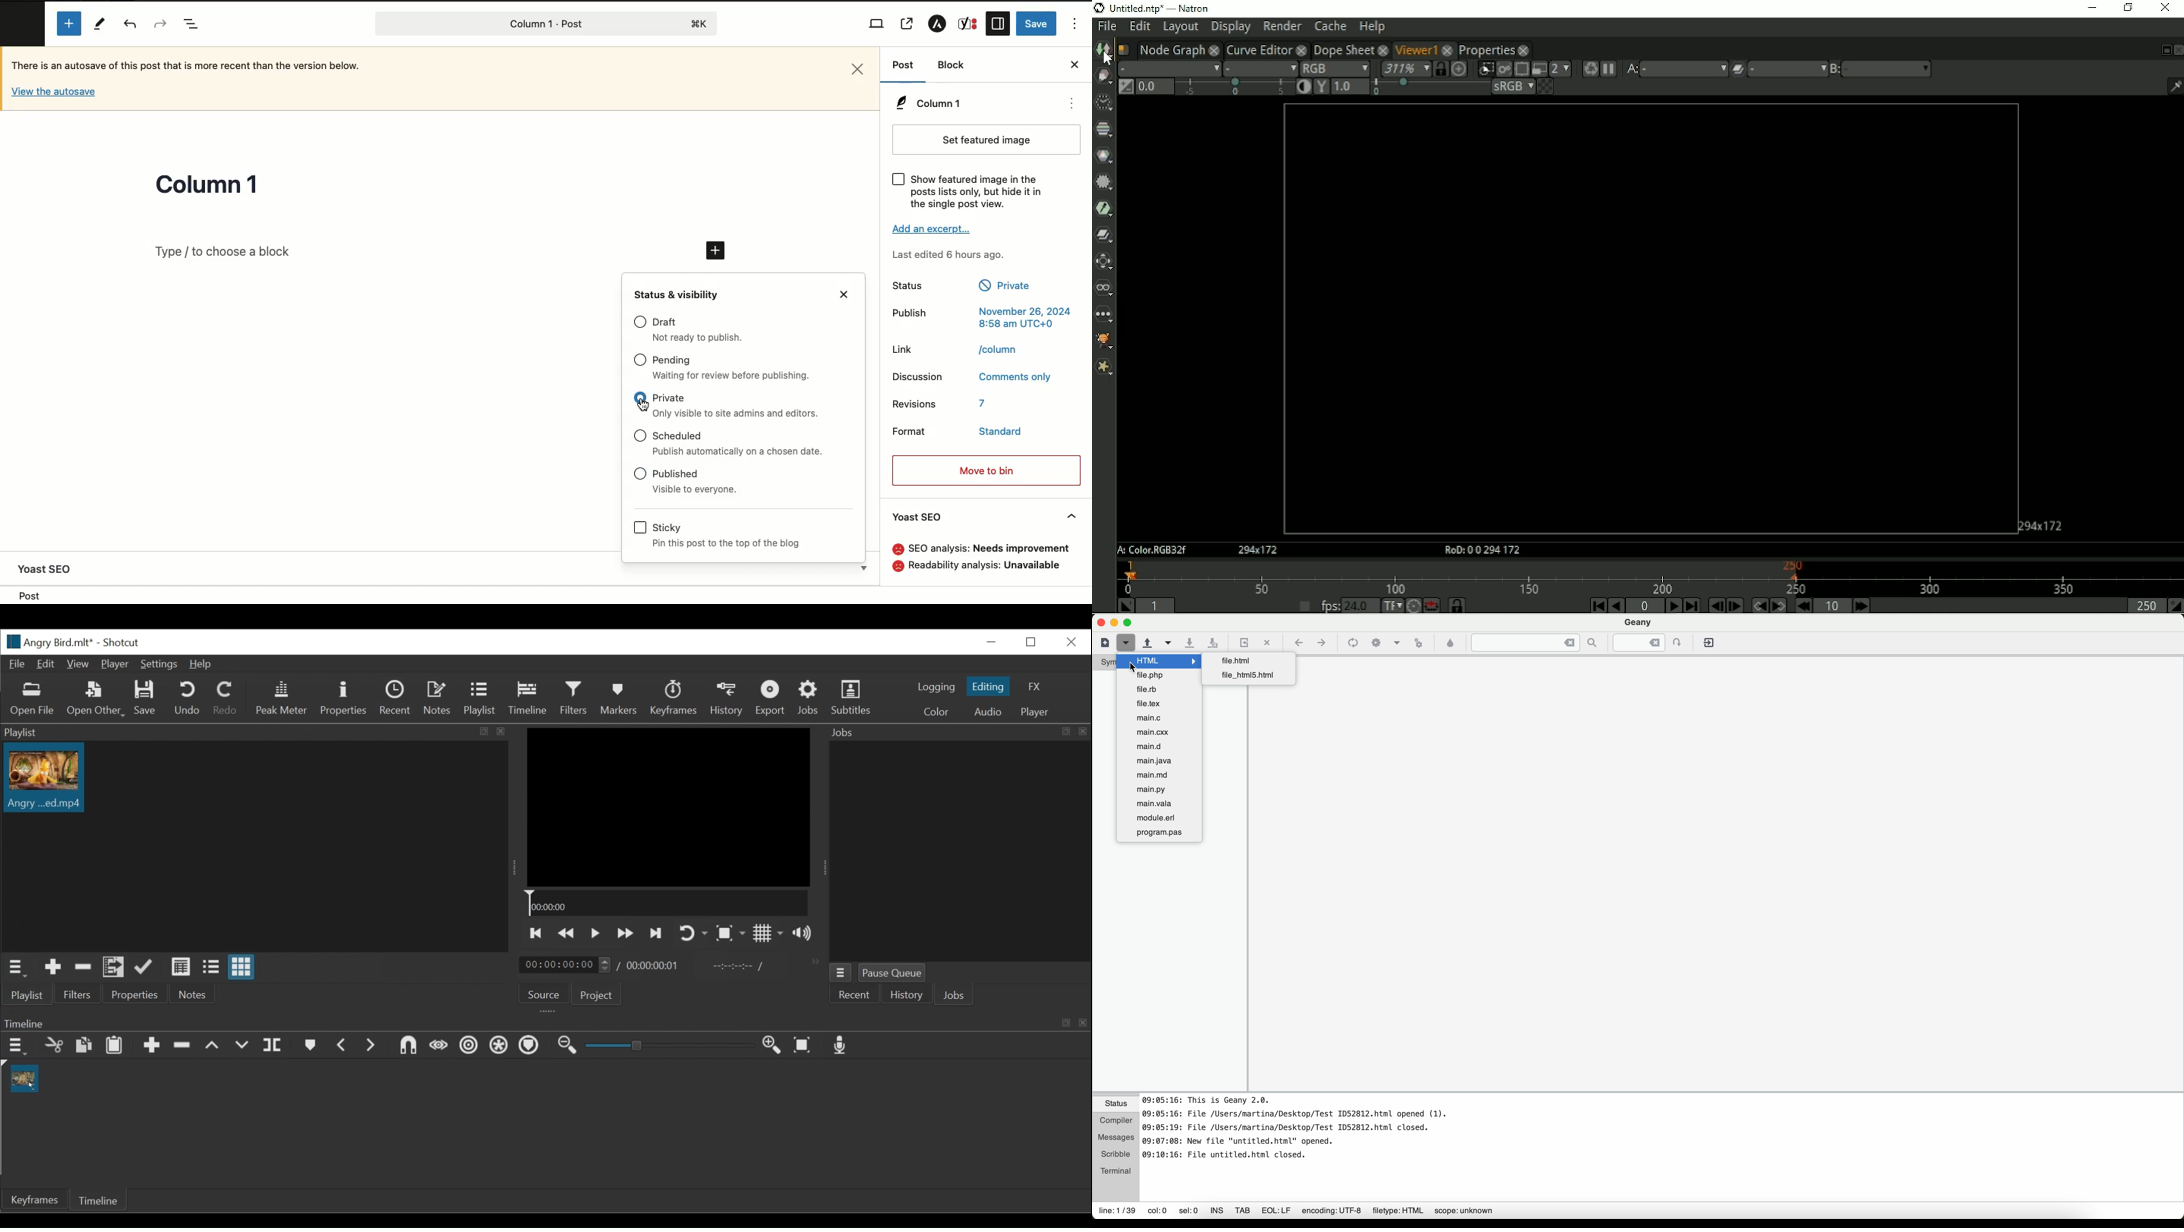 The height and width of the screenshot is (1232, 2184). I want to click on Checkbox, so click(640, 359).